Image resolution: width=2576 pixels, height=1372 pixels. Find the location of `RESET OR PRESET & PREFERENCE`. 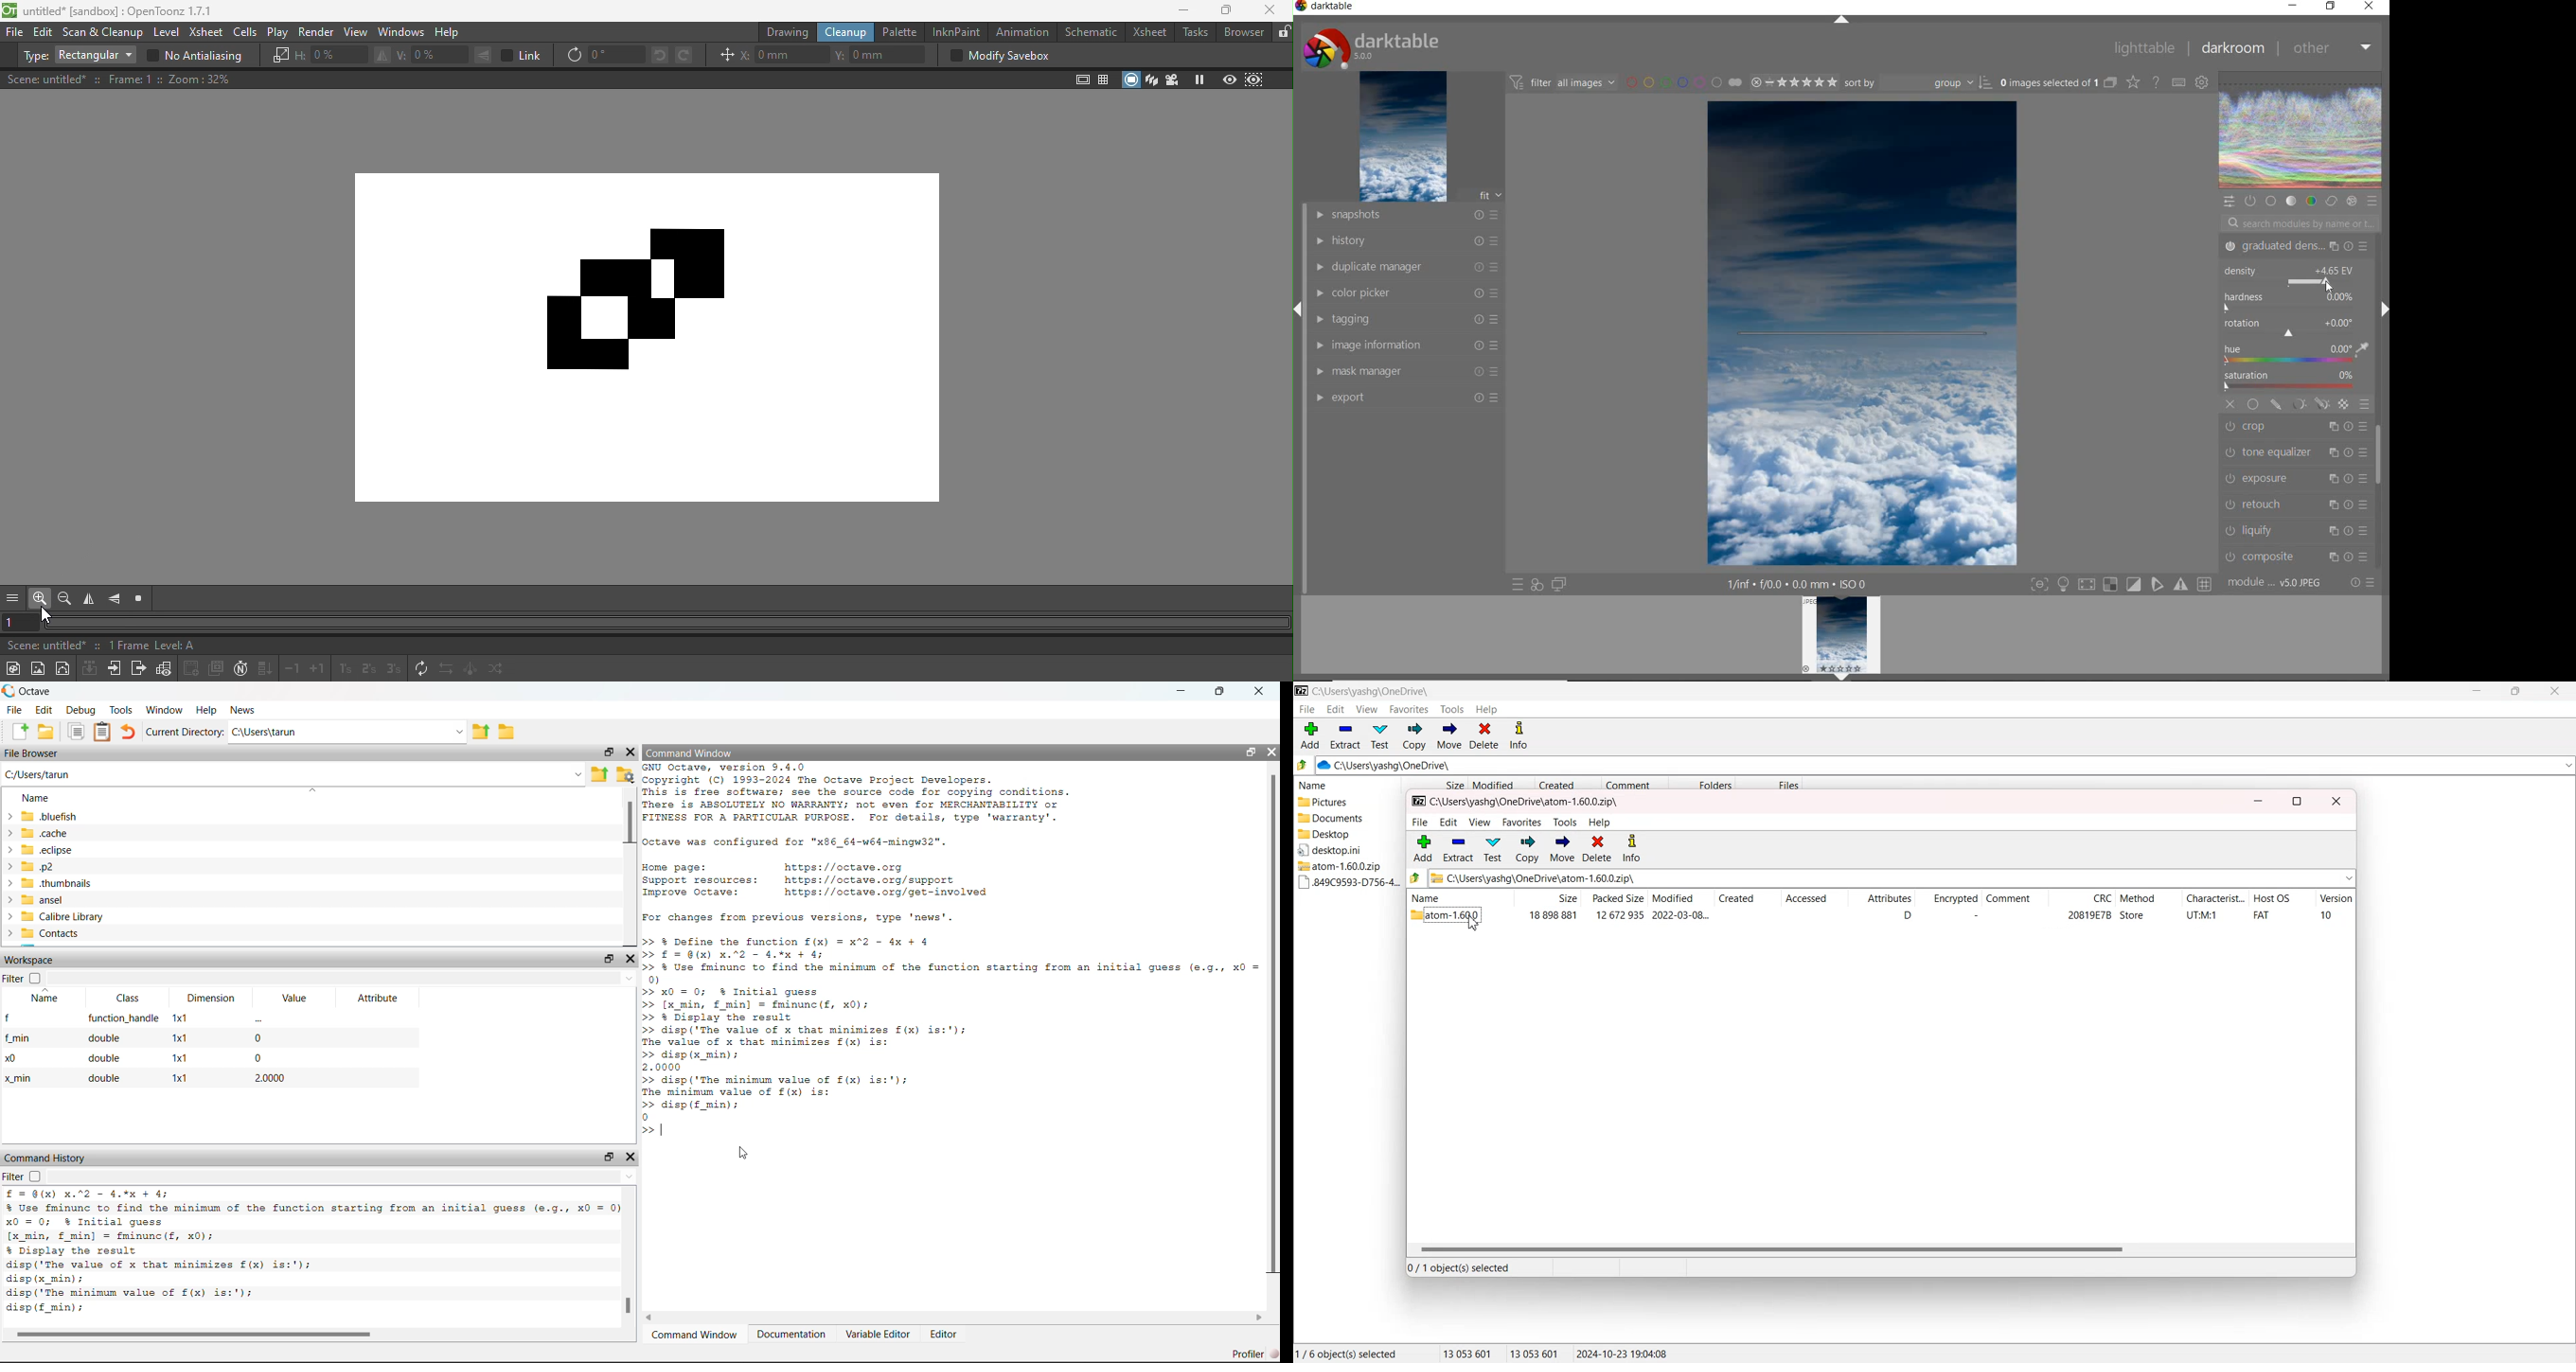

RESET OR PRESET & PREFERENCE is located at coordinates (2362, 582).